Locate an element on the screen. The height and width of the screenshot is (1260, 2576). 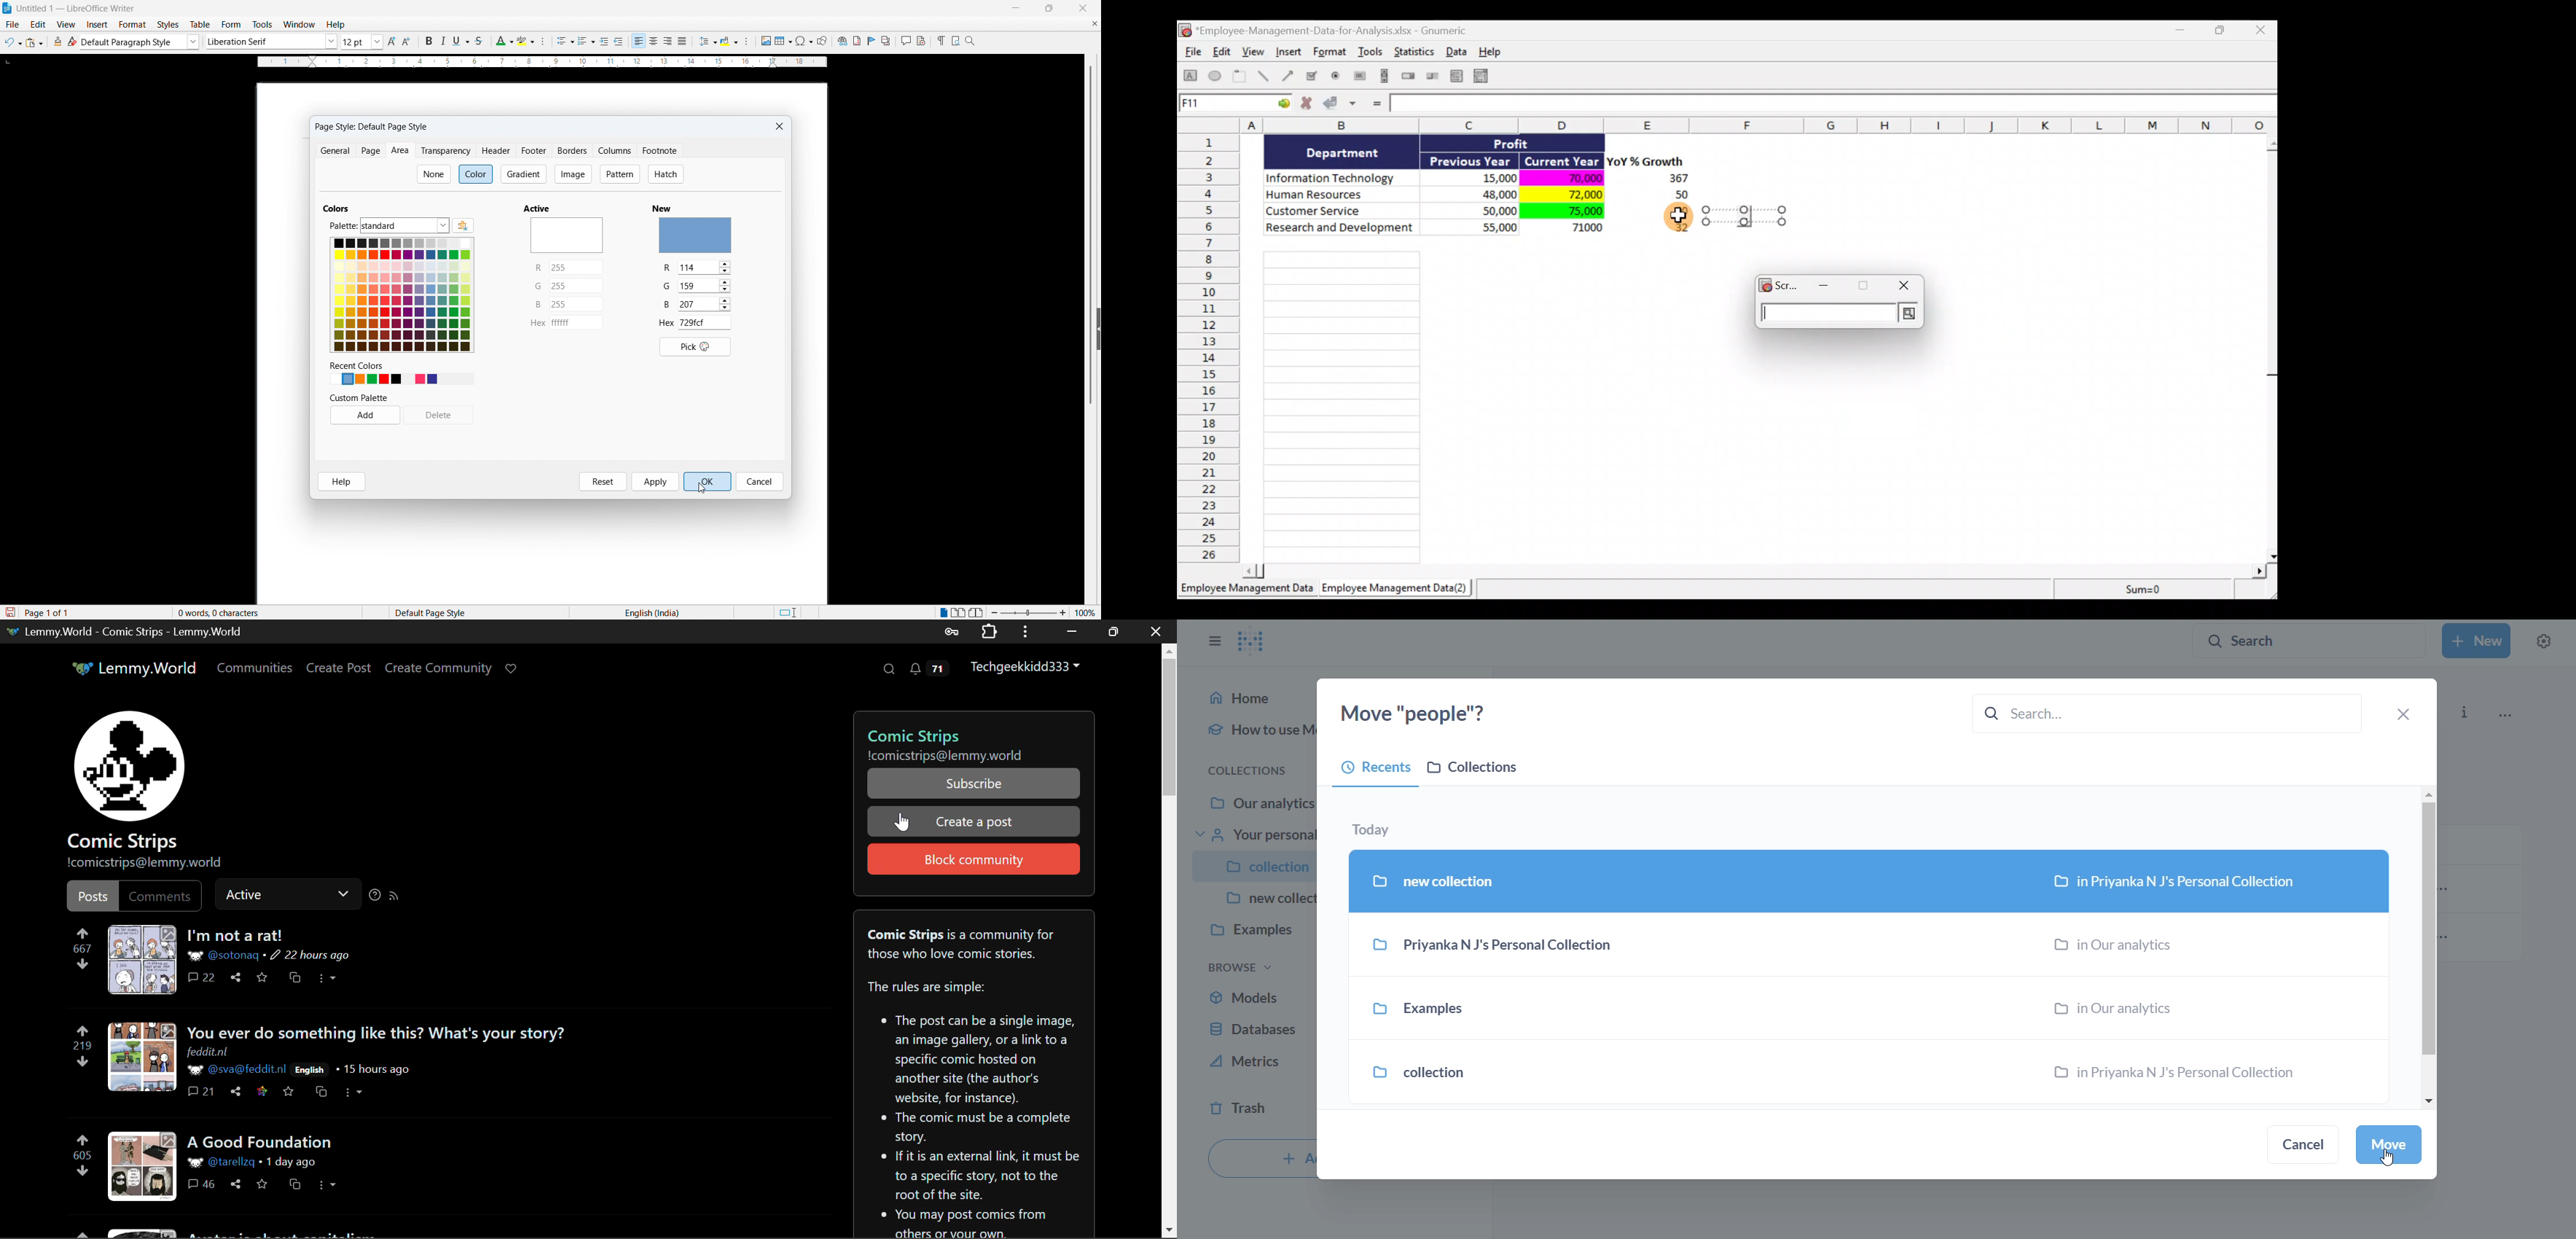
Character  is located at coordinates (546, 42).